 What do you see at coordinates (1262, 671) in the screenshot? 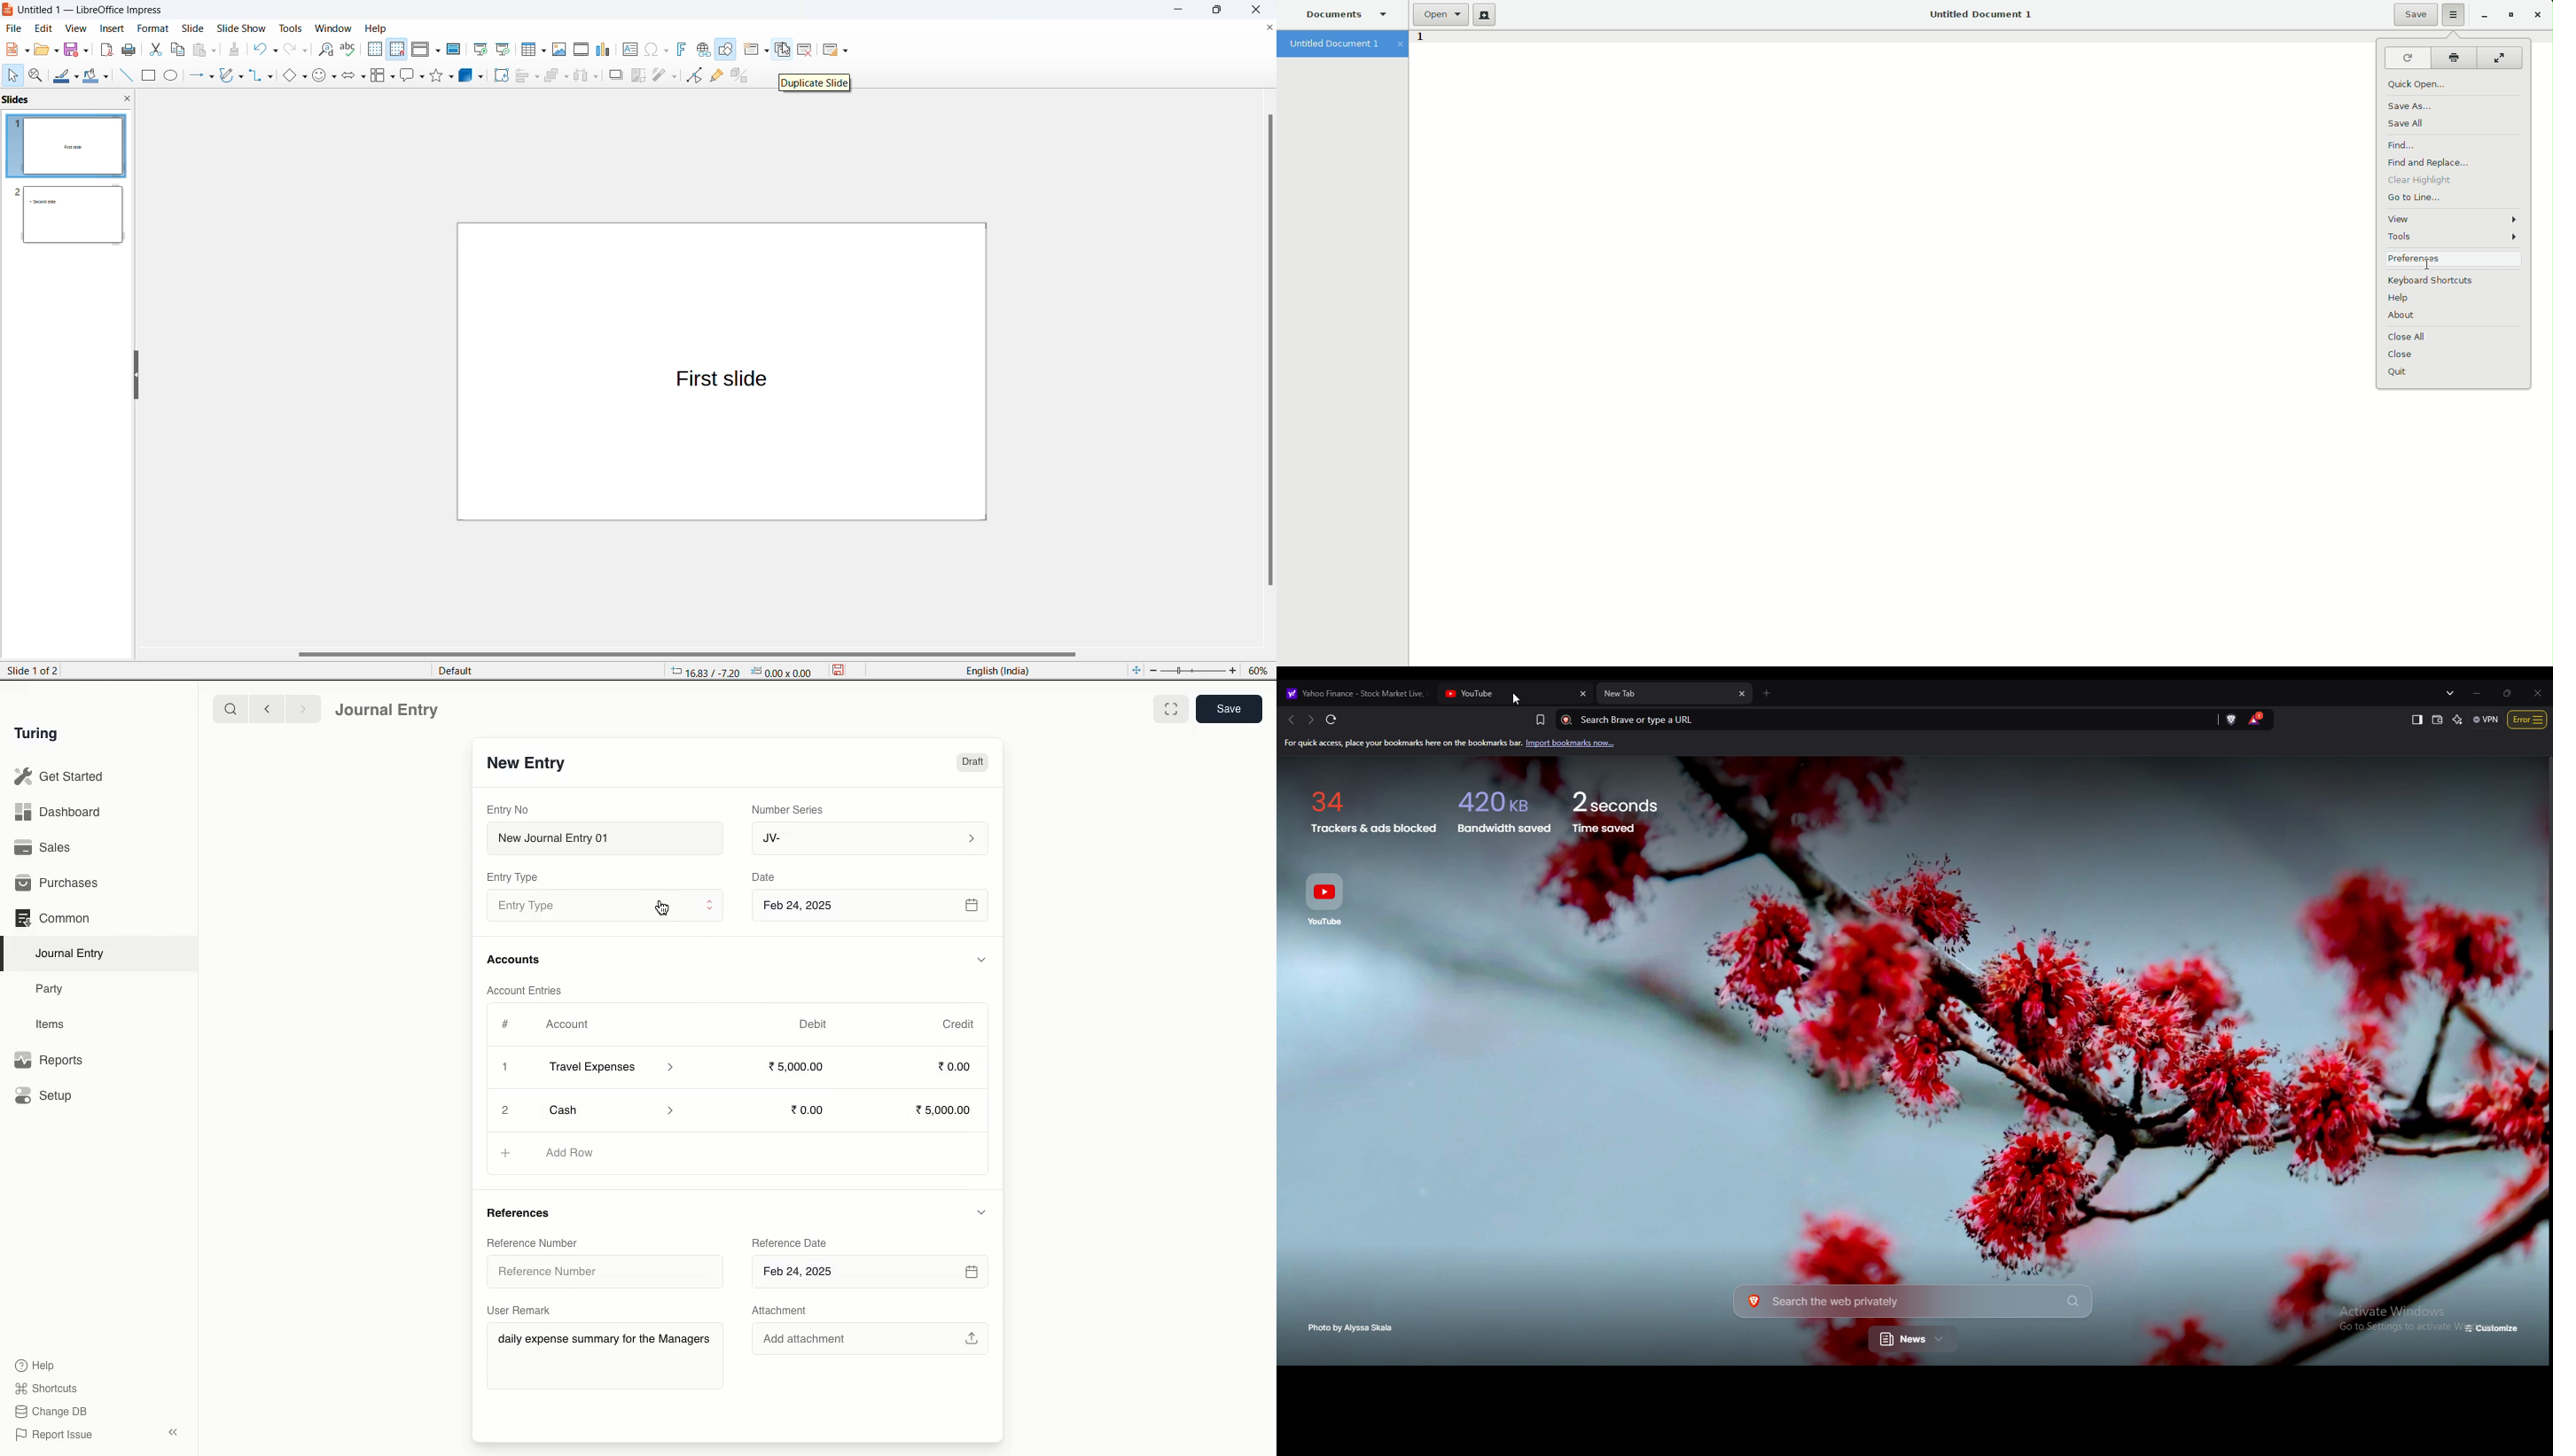
I see `zoom percentage` at bounding box center [1262, 671].